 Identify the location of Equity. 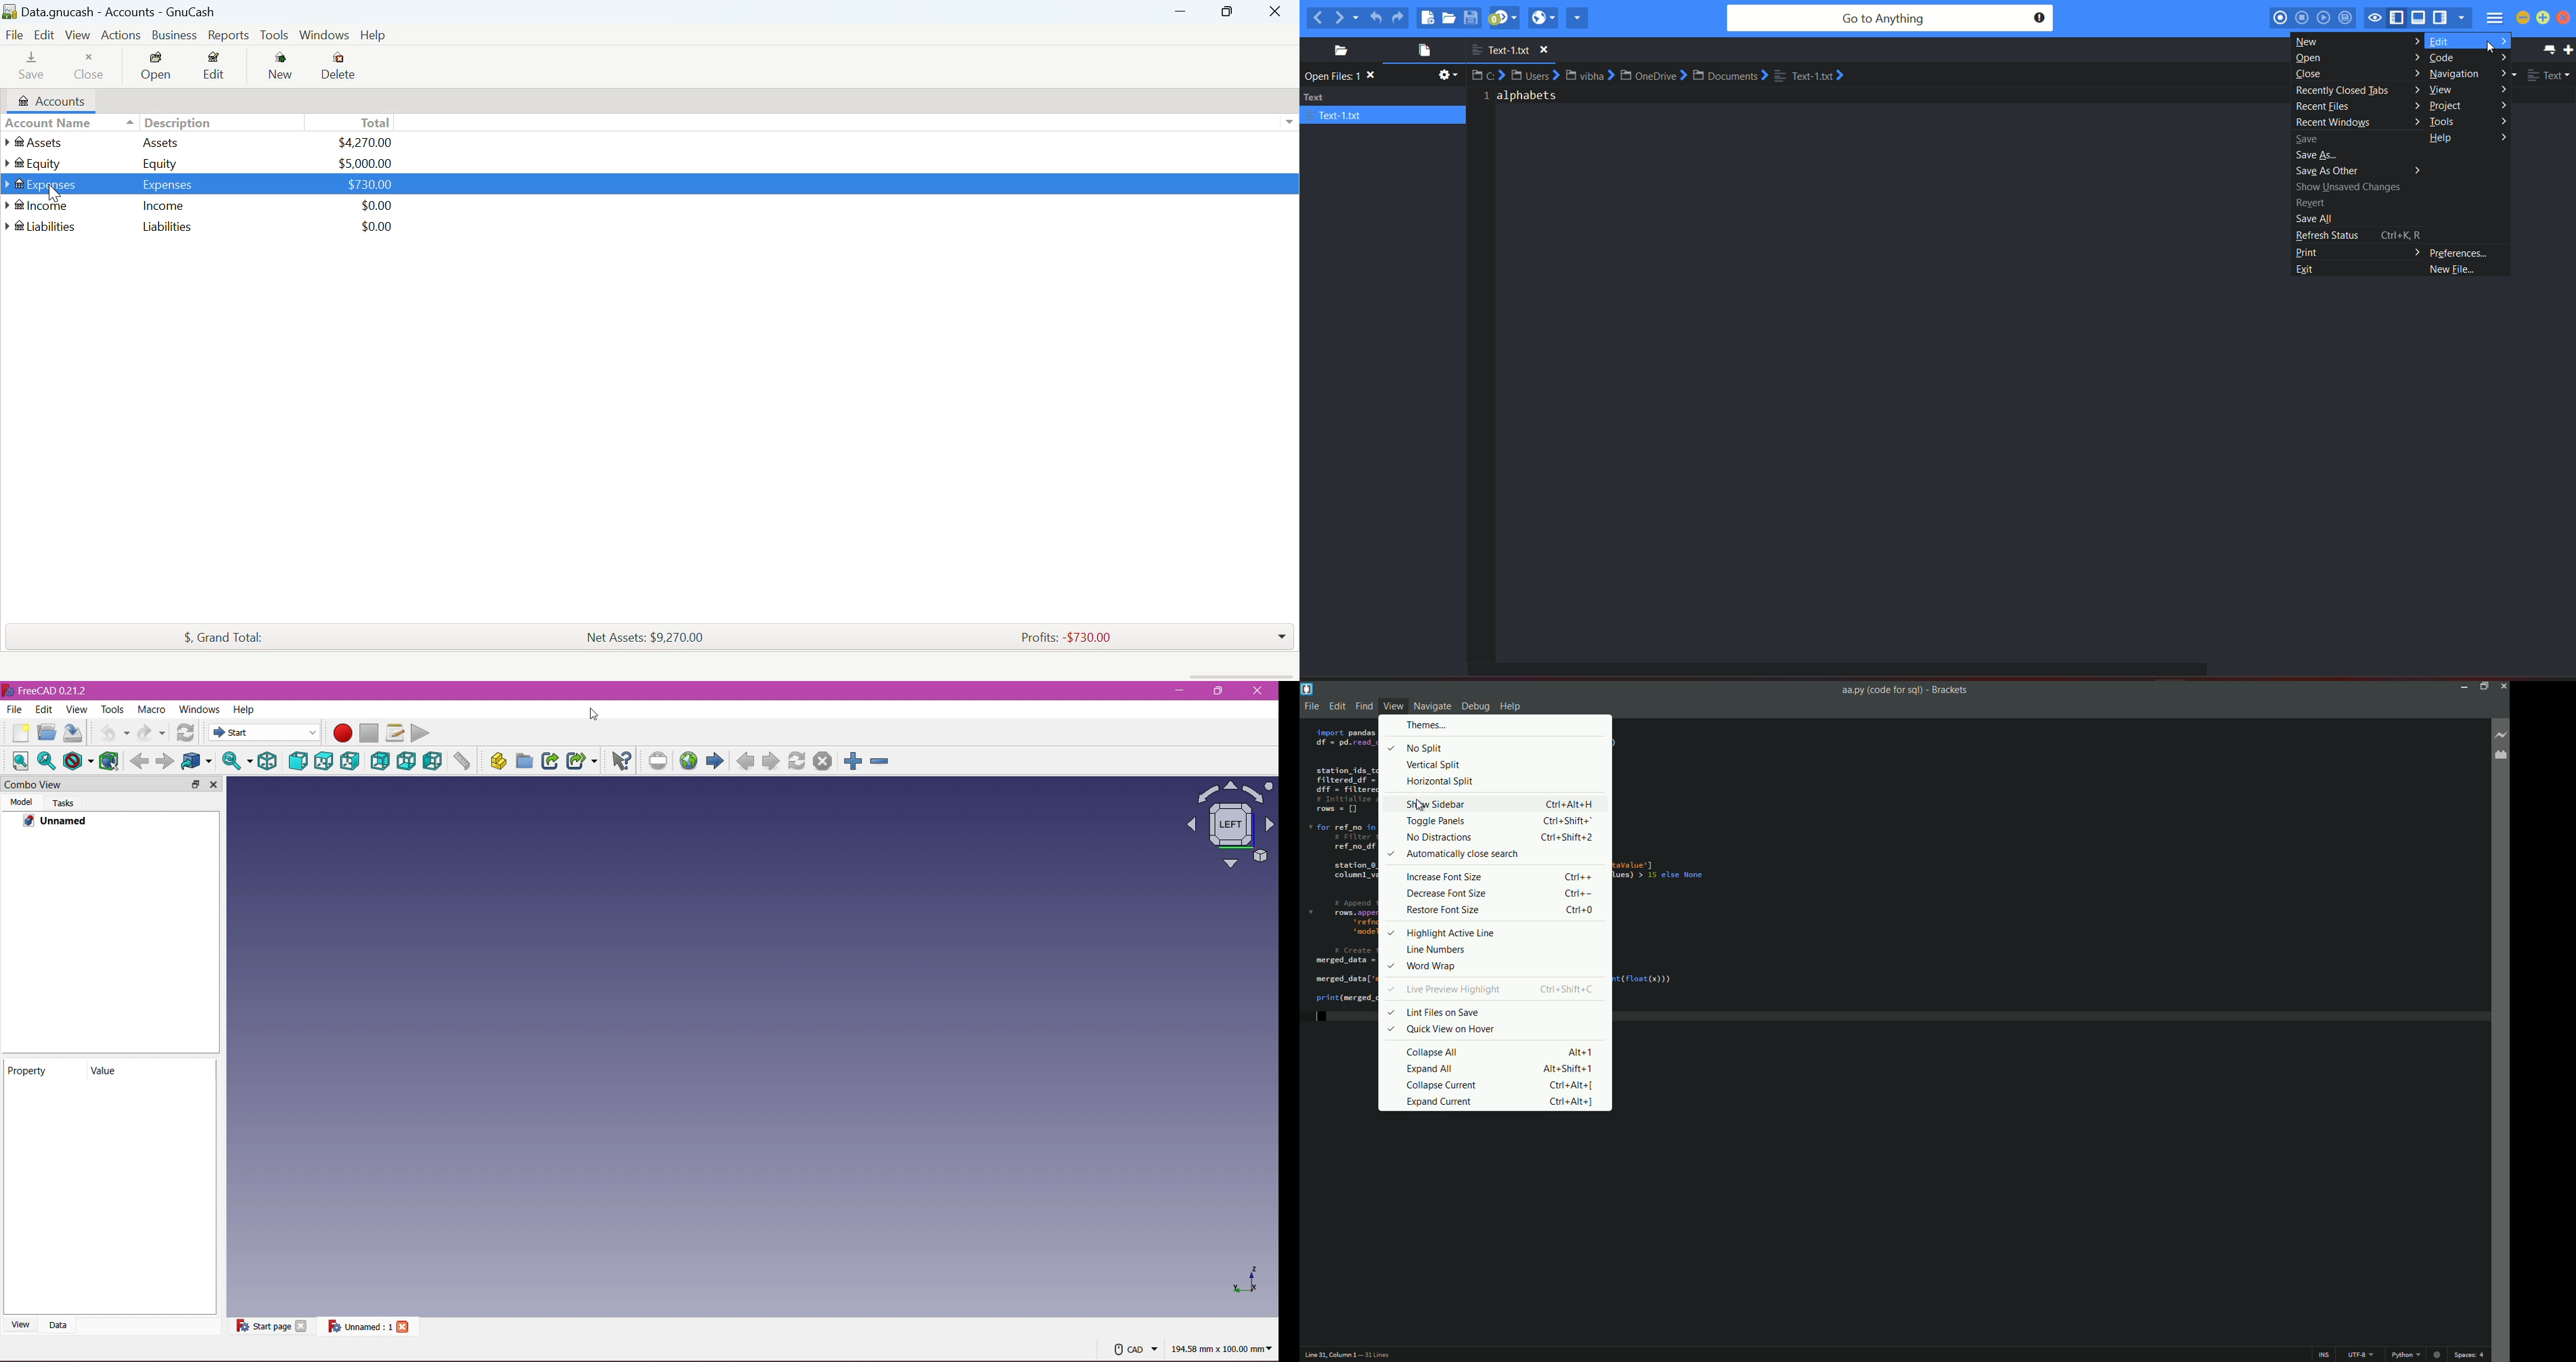
(204, 163).